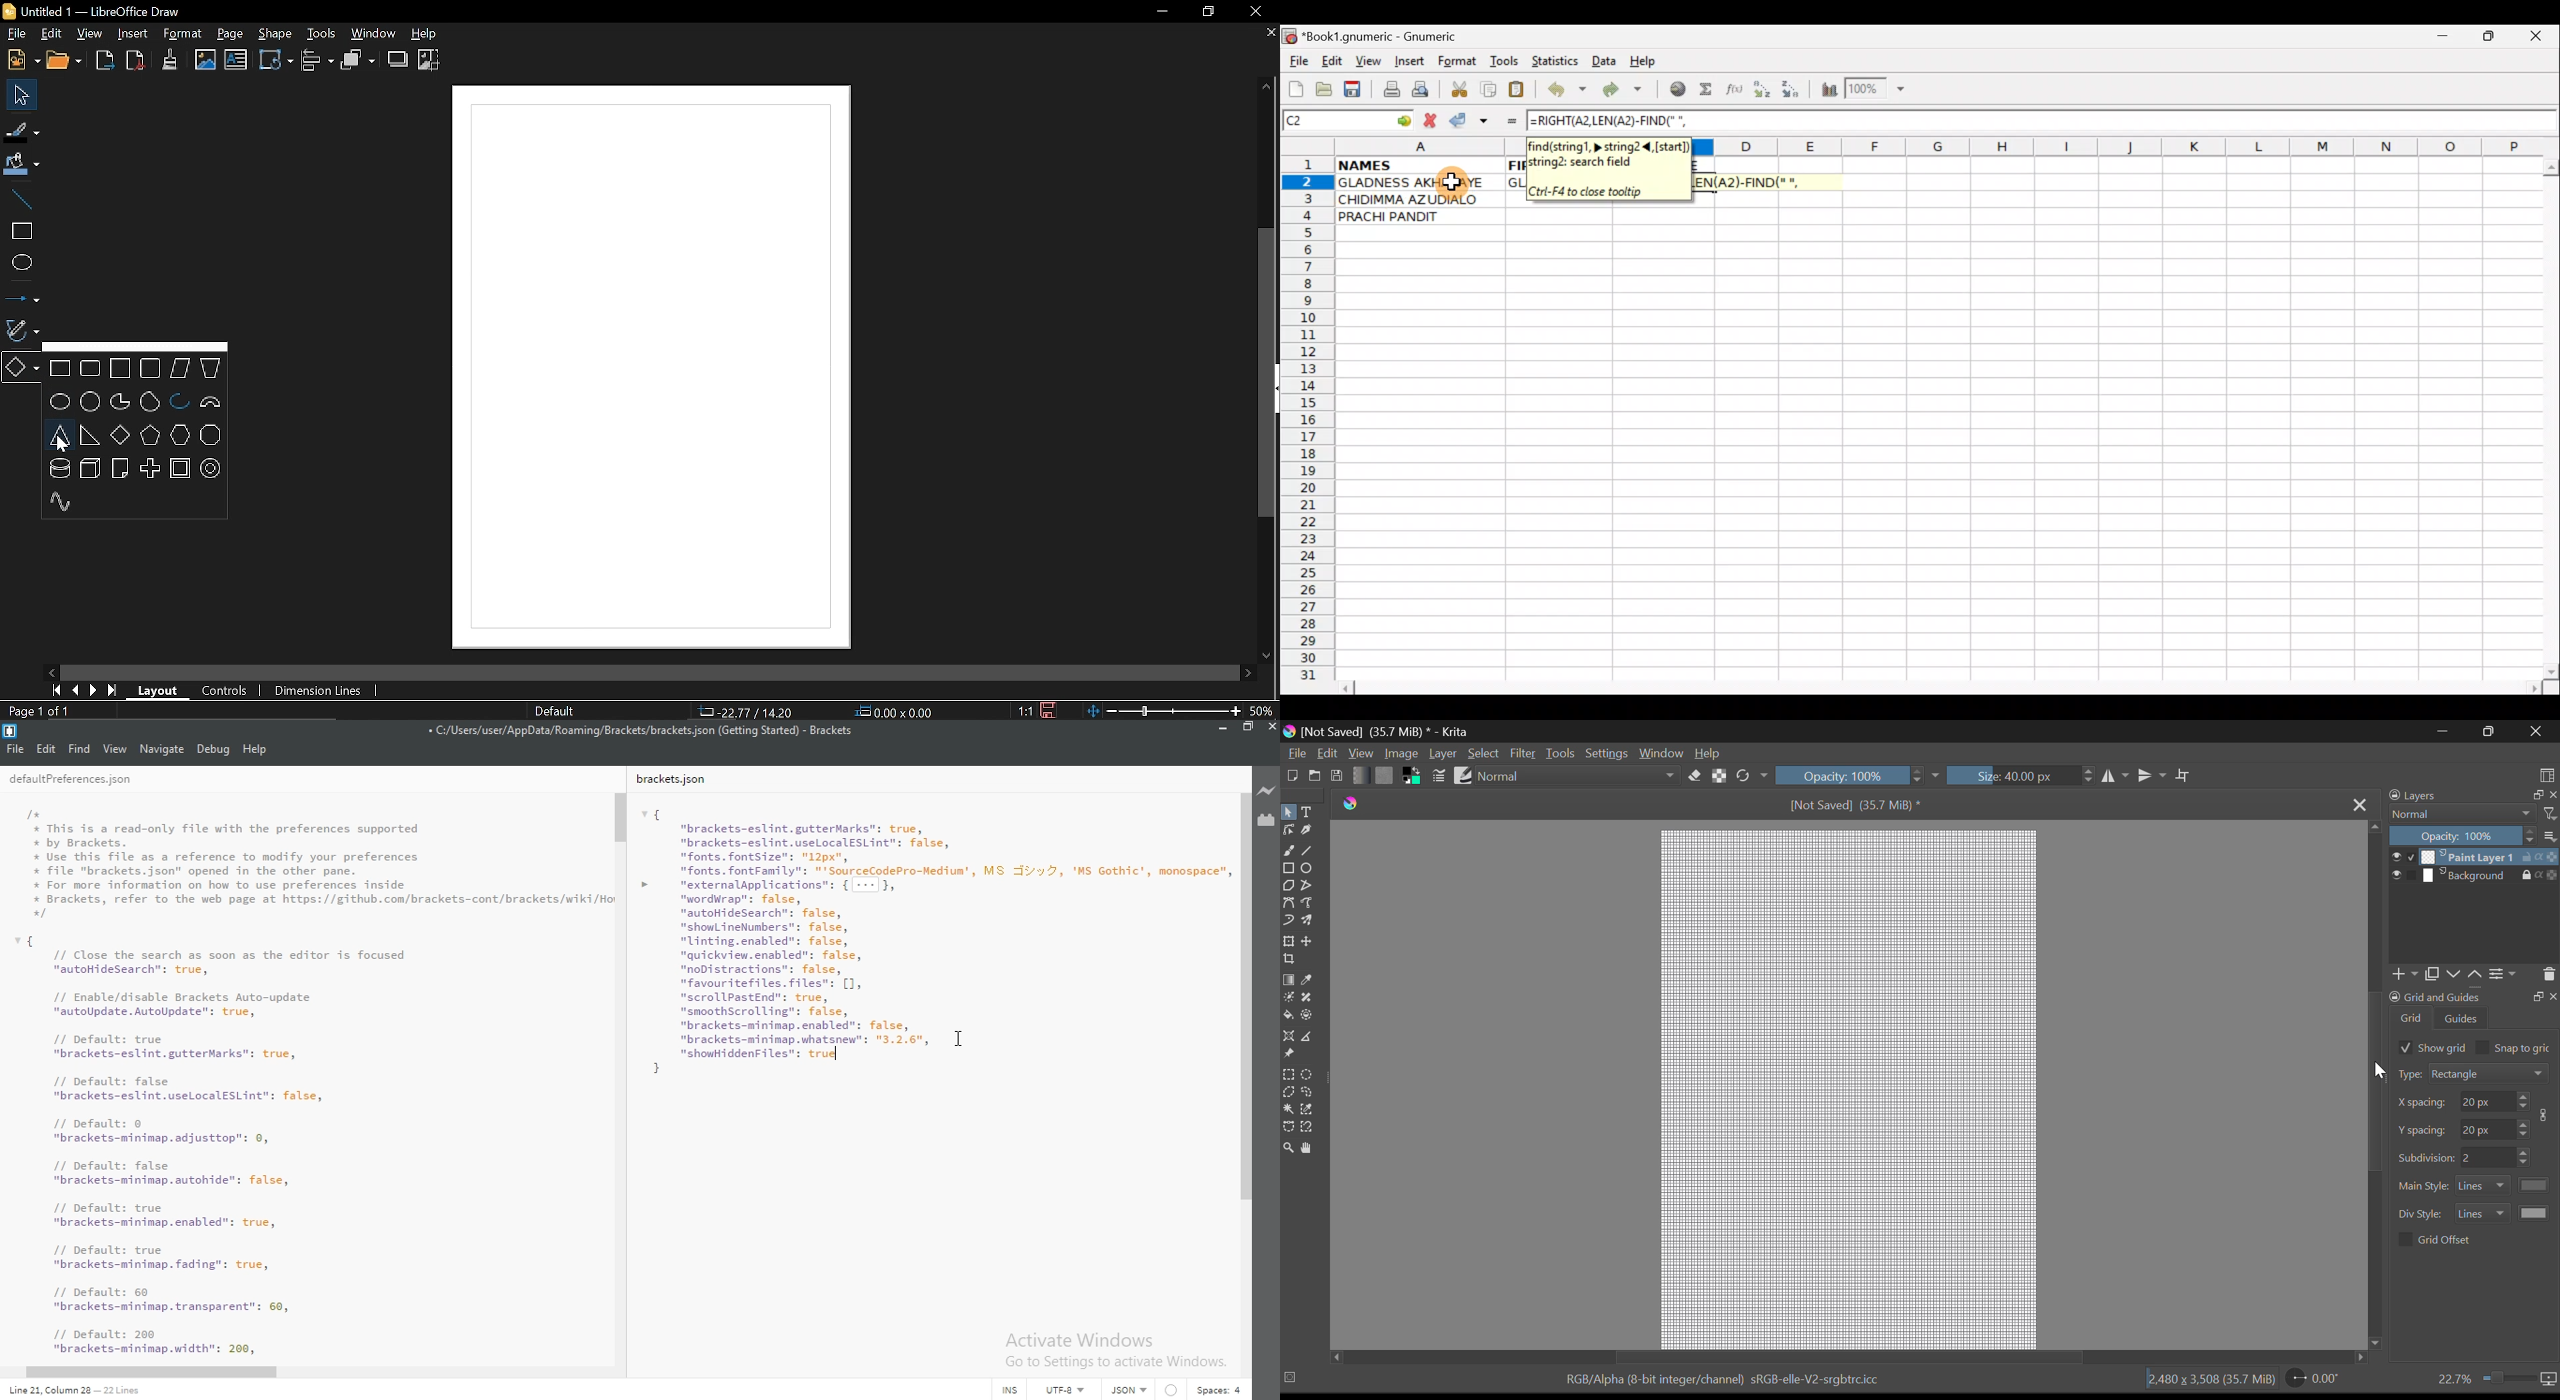  I want to click on Export as pdf, so click(136, 61).